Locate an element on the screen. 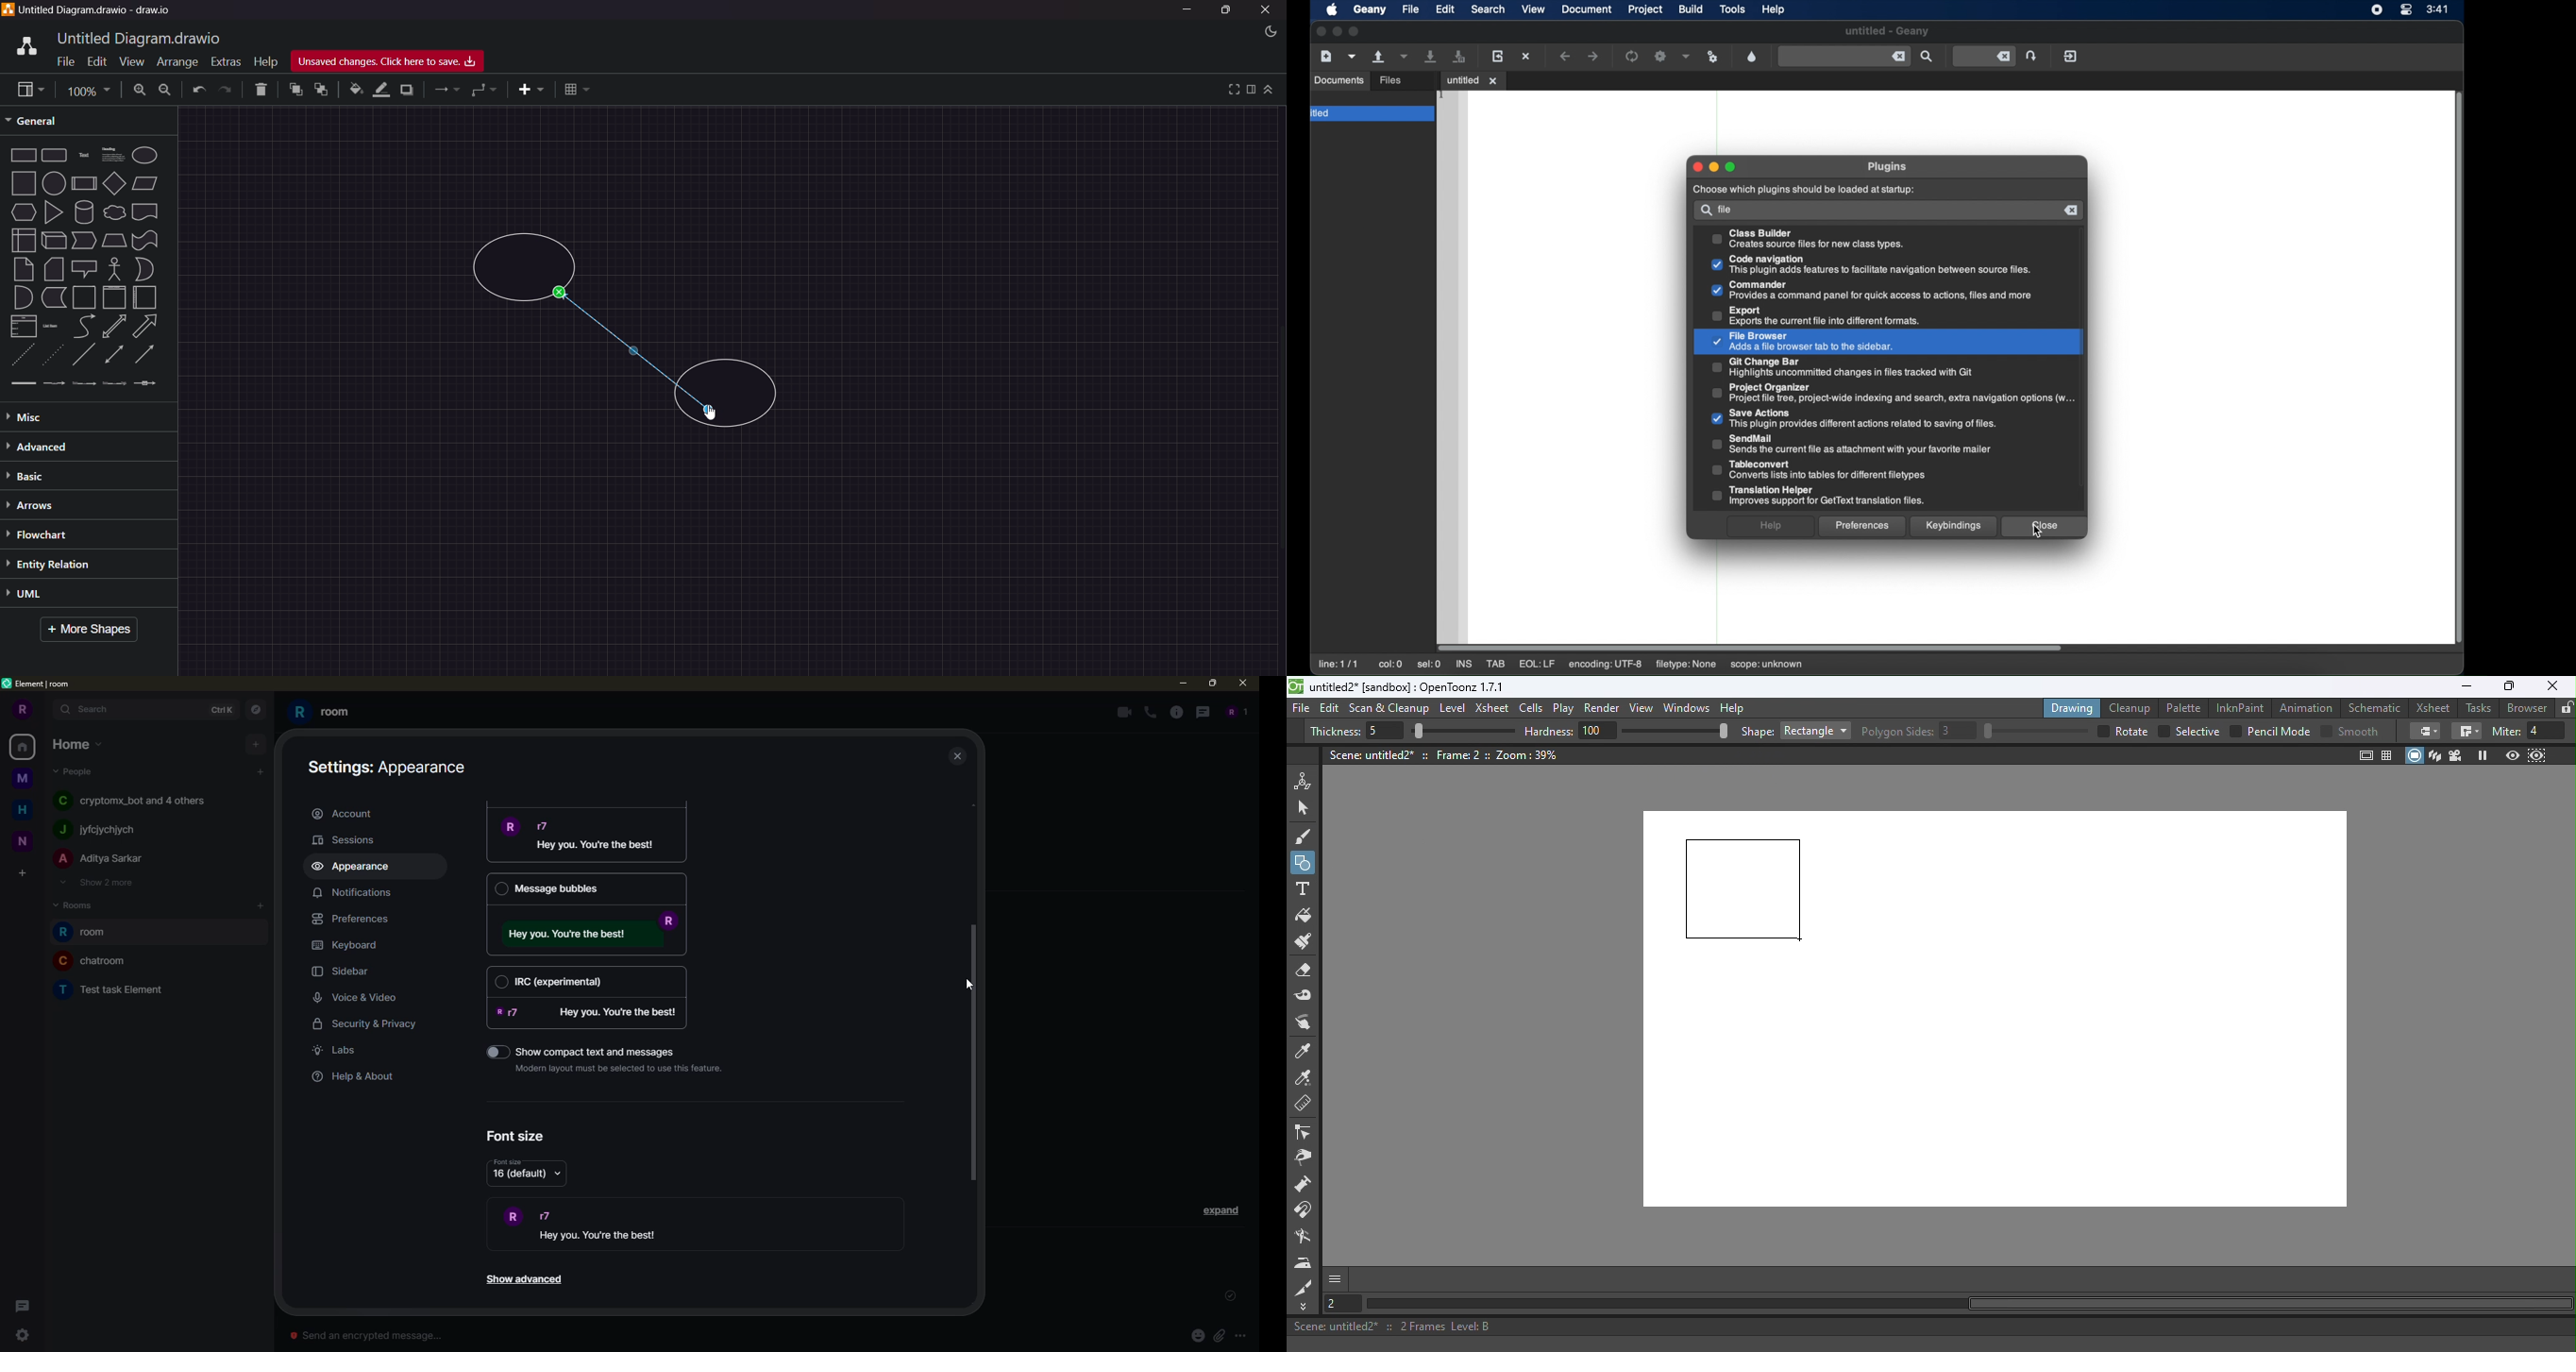 The width and height of the screenshot is (2576, 1372). show advanced is located at coordinates (523, 1280).